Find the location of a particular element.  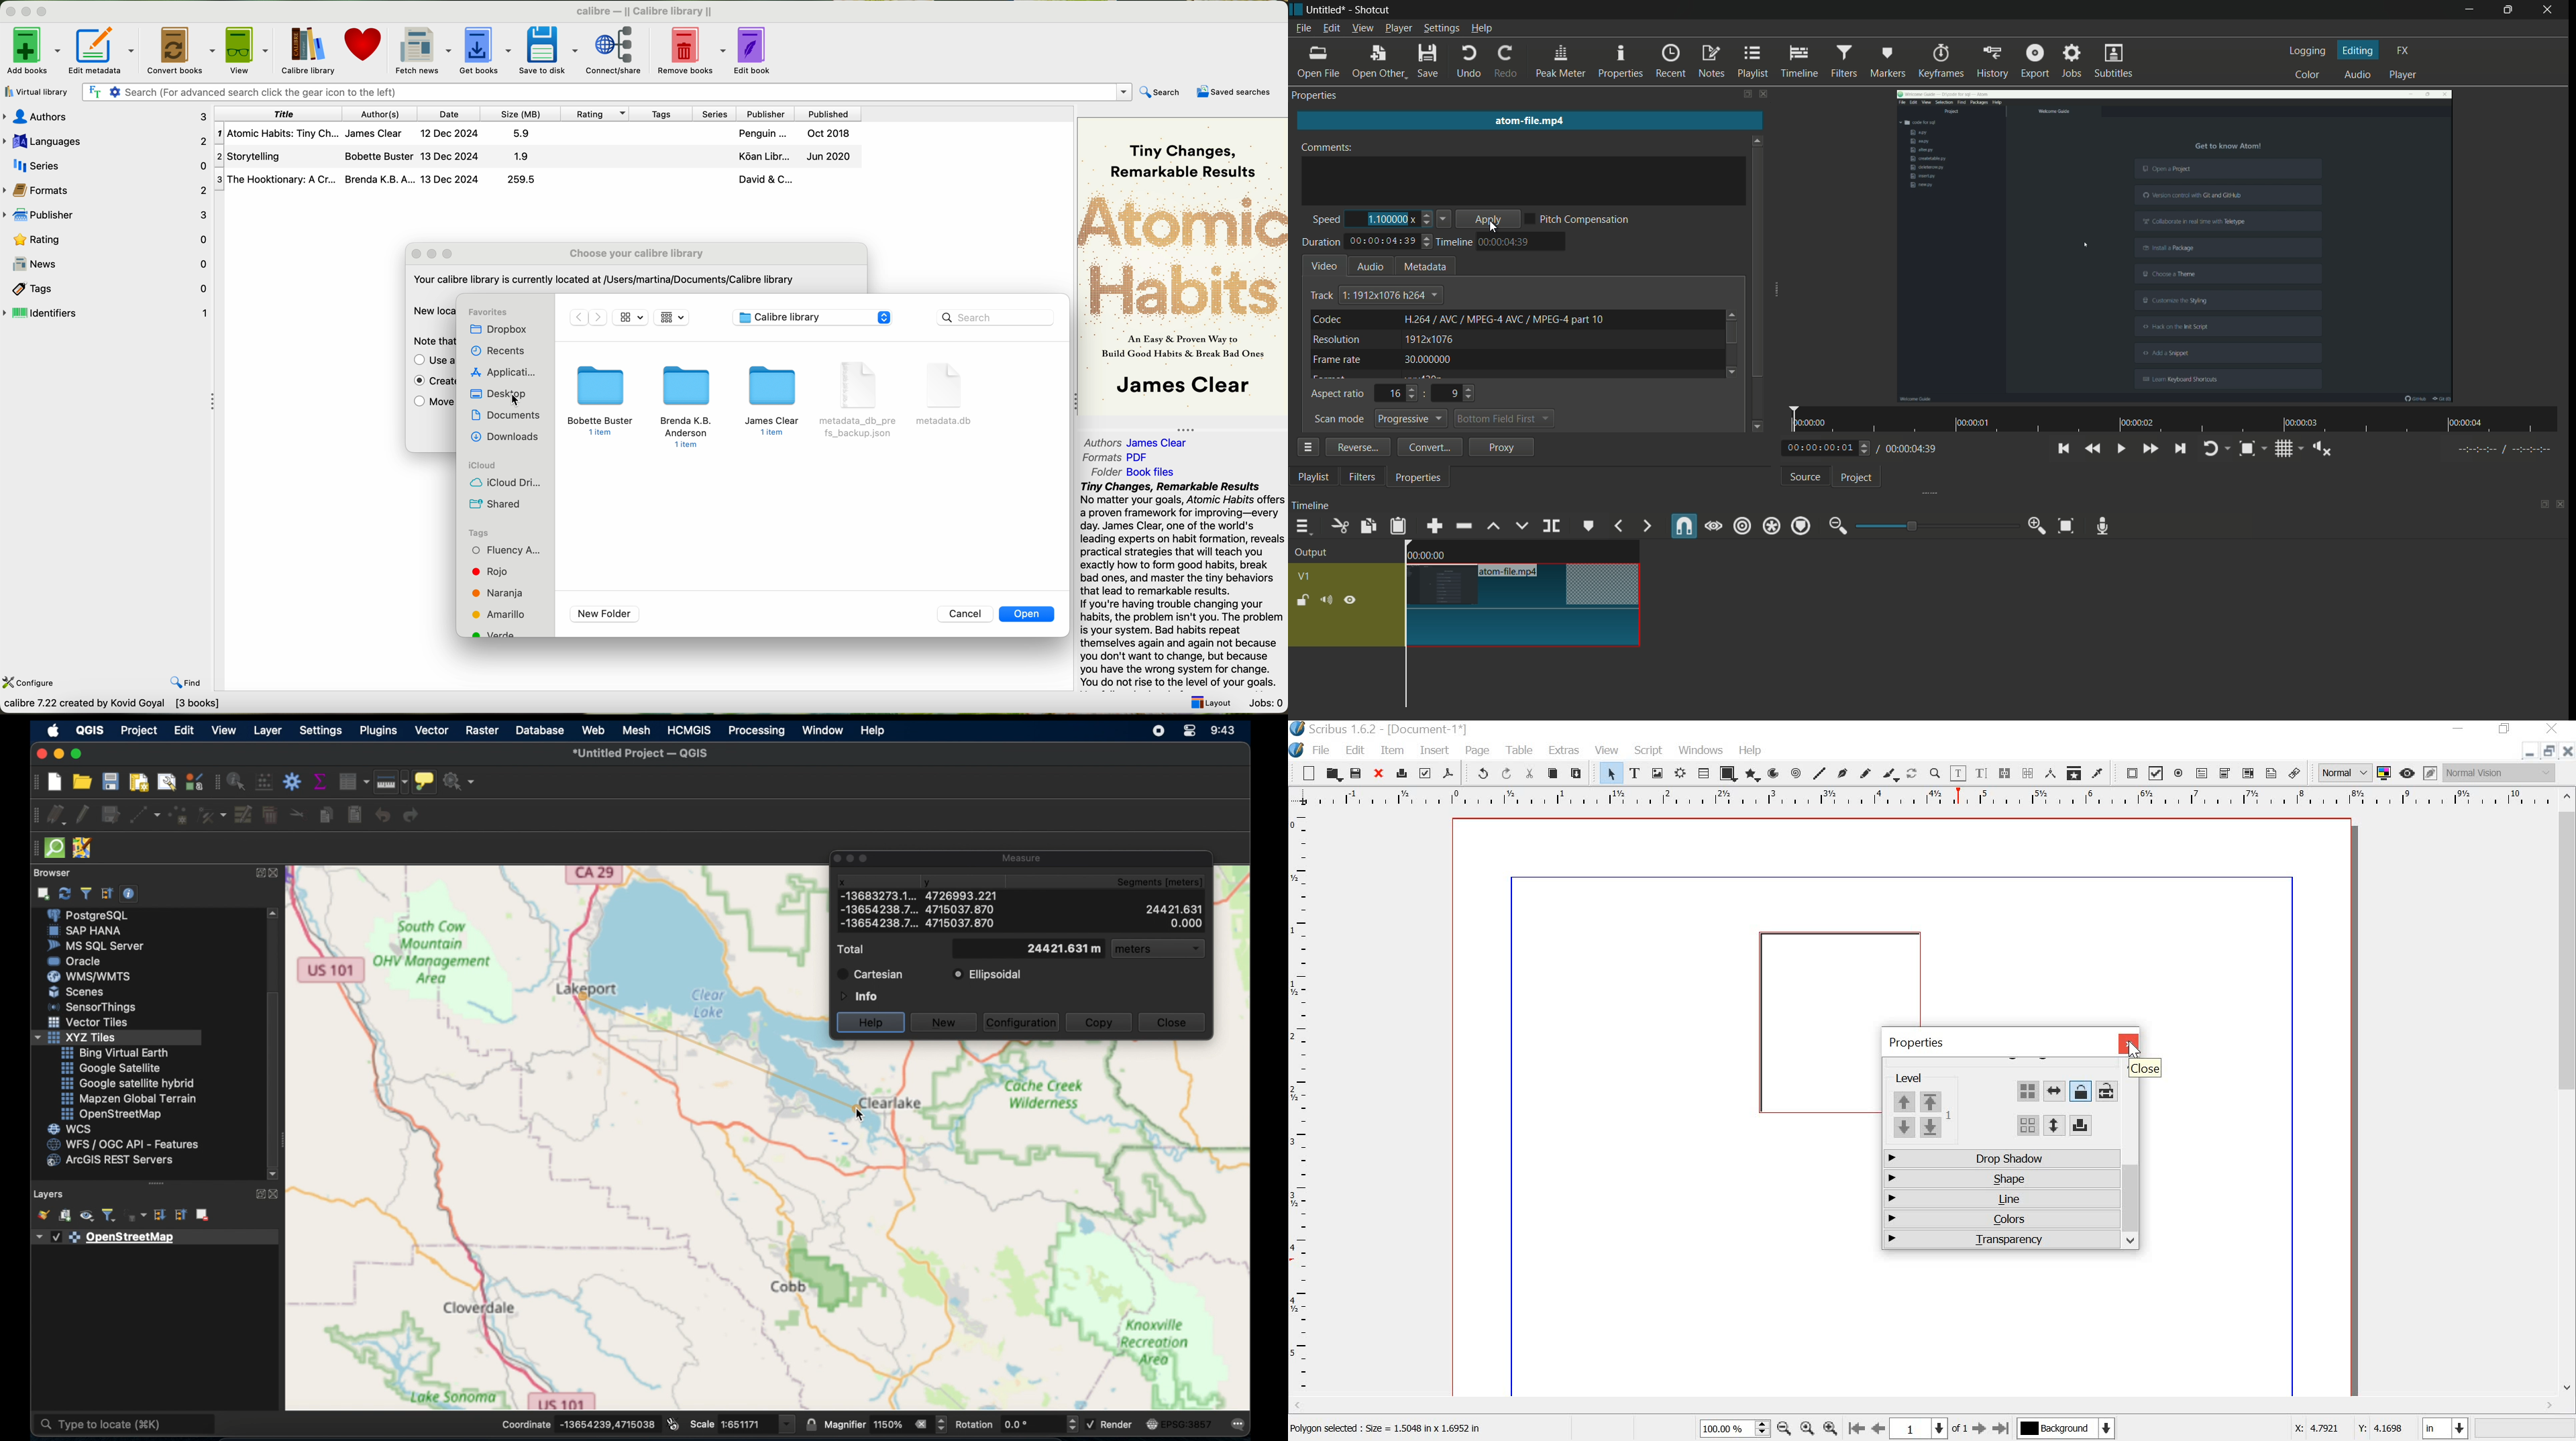

project toolbar is located at coordinates (33, 783).